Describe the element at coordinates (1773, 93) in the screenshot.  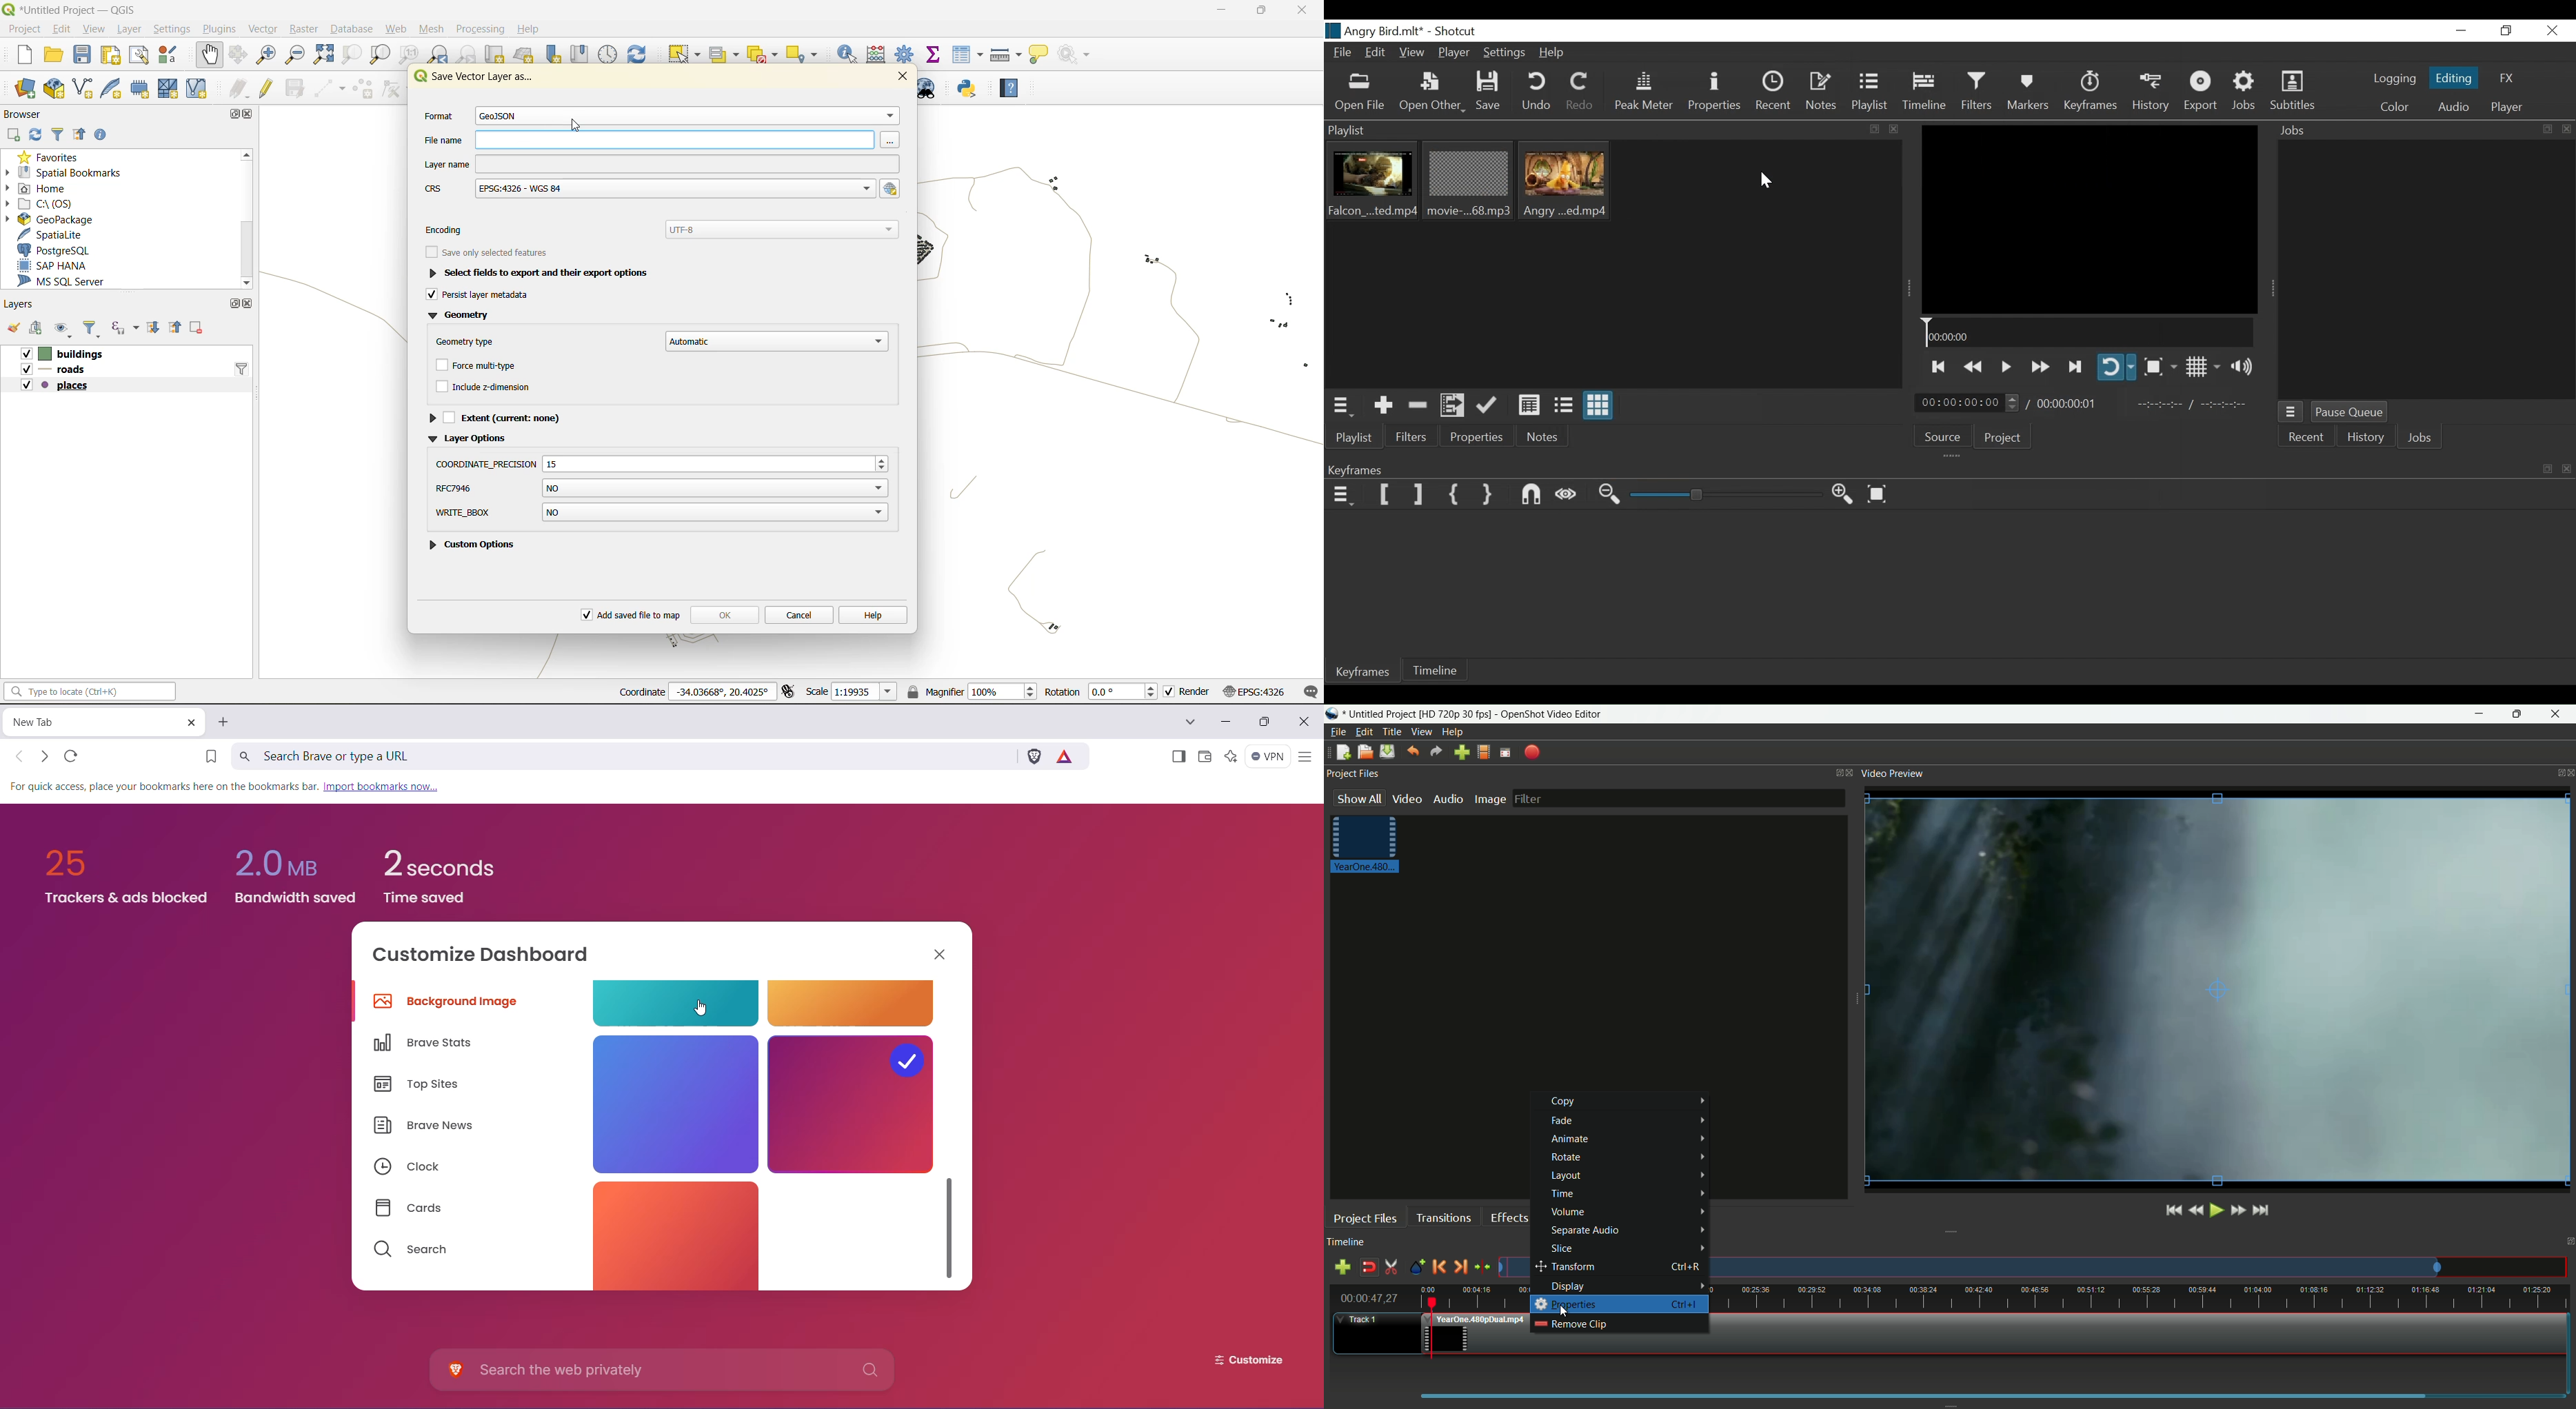
I see `Recent` at that location.